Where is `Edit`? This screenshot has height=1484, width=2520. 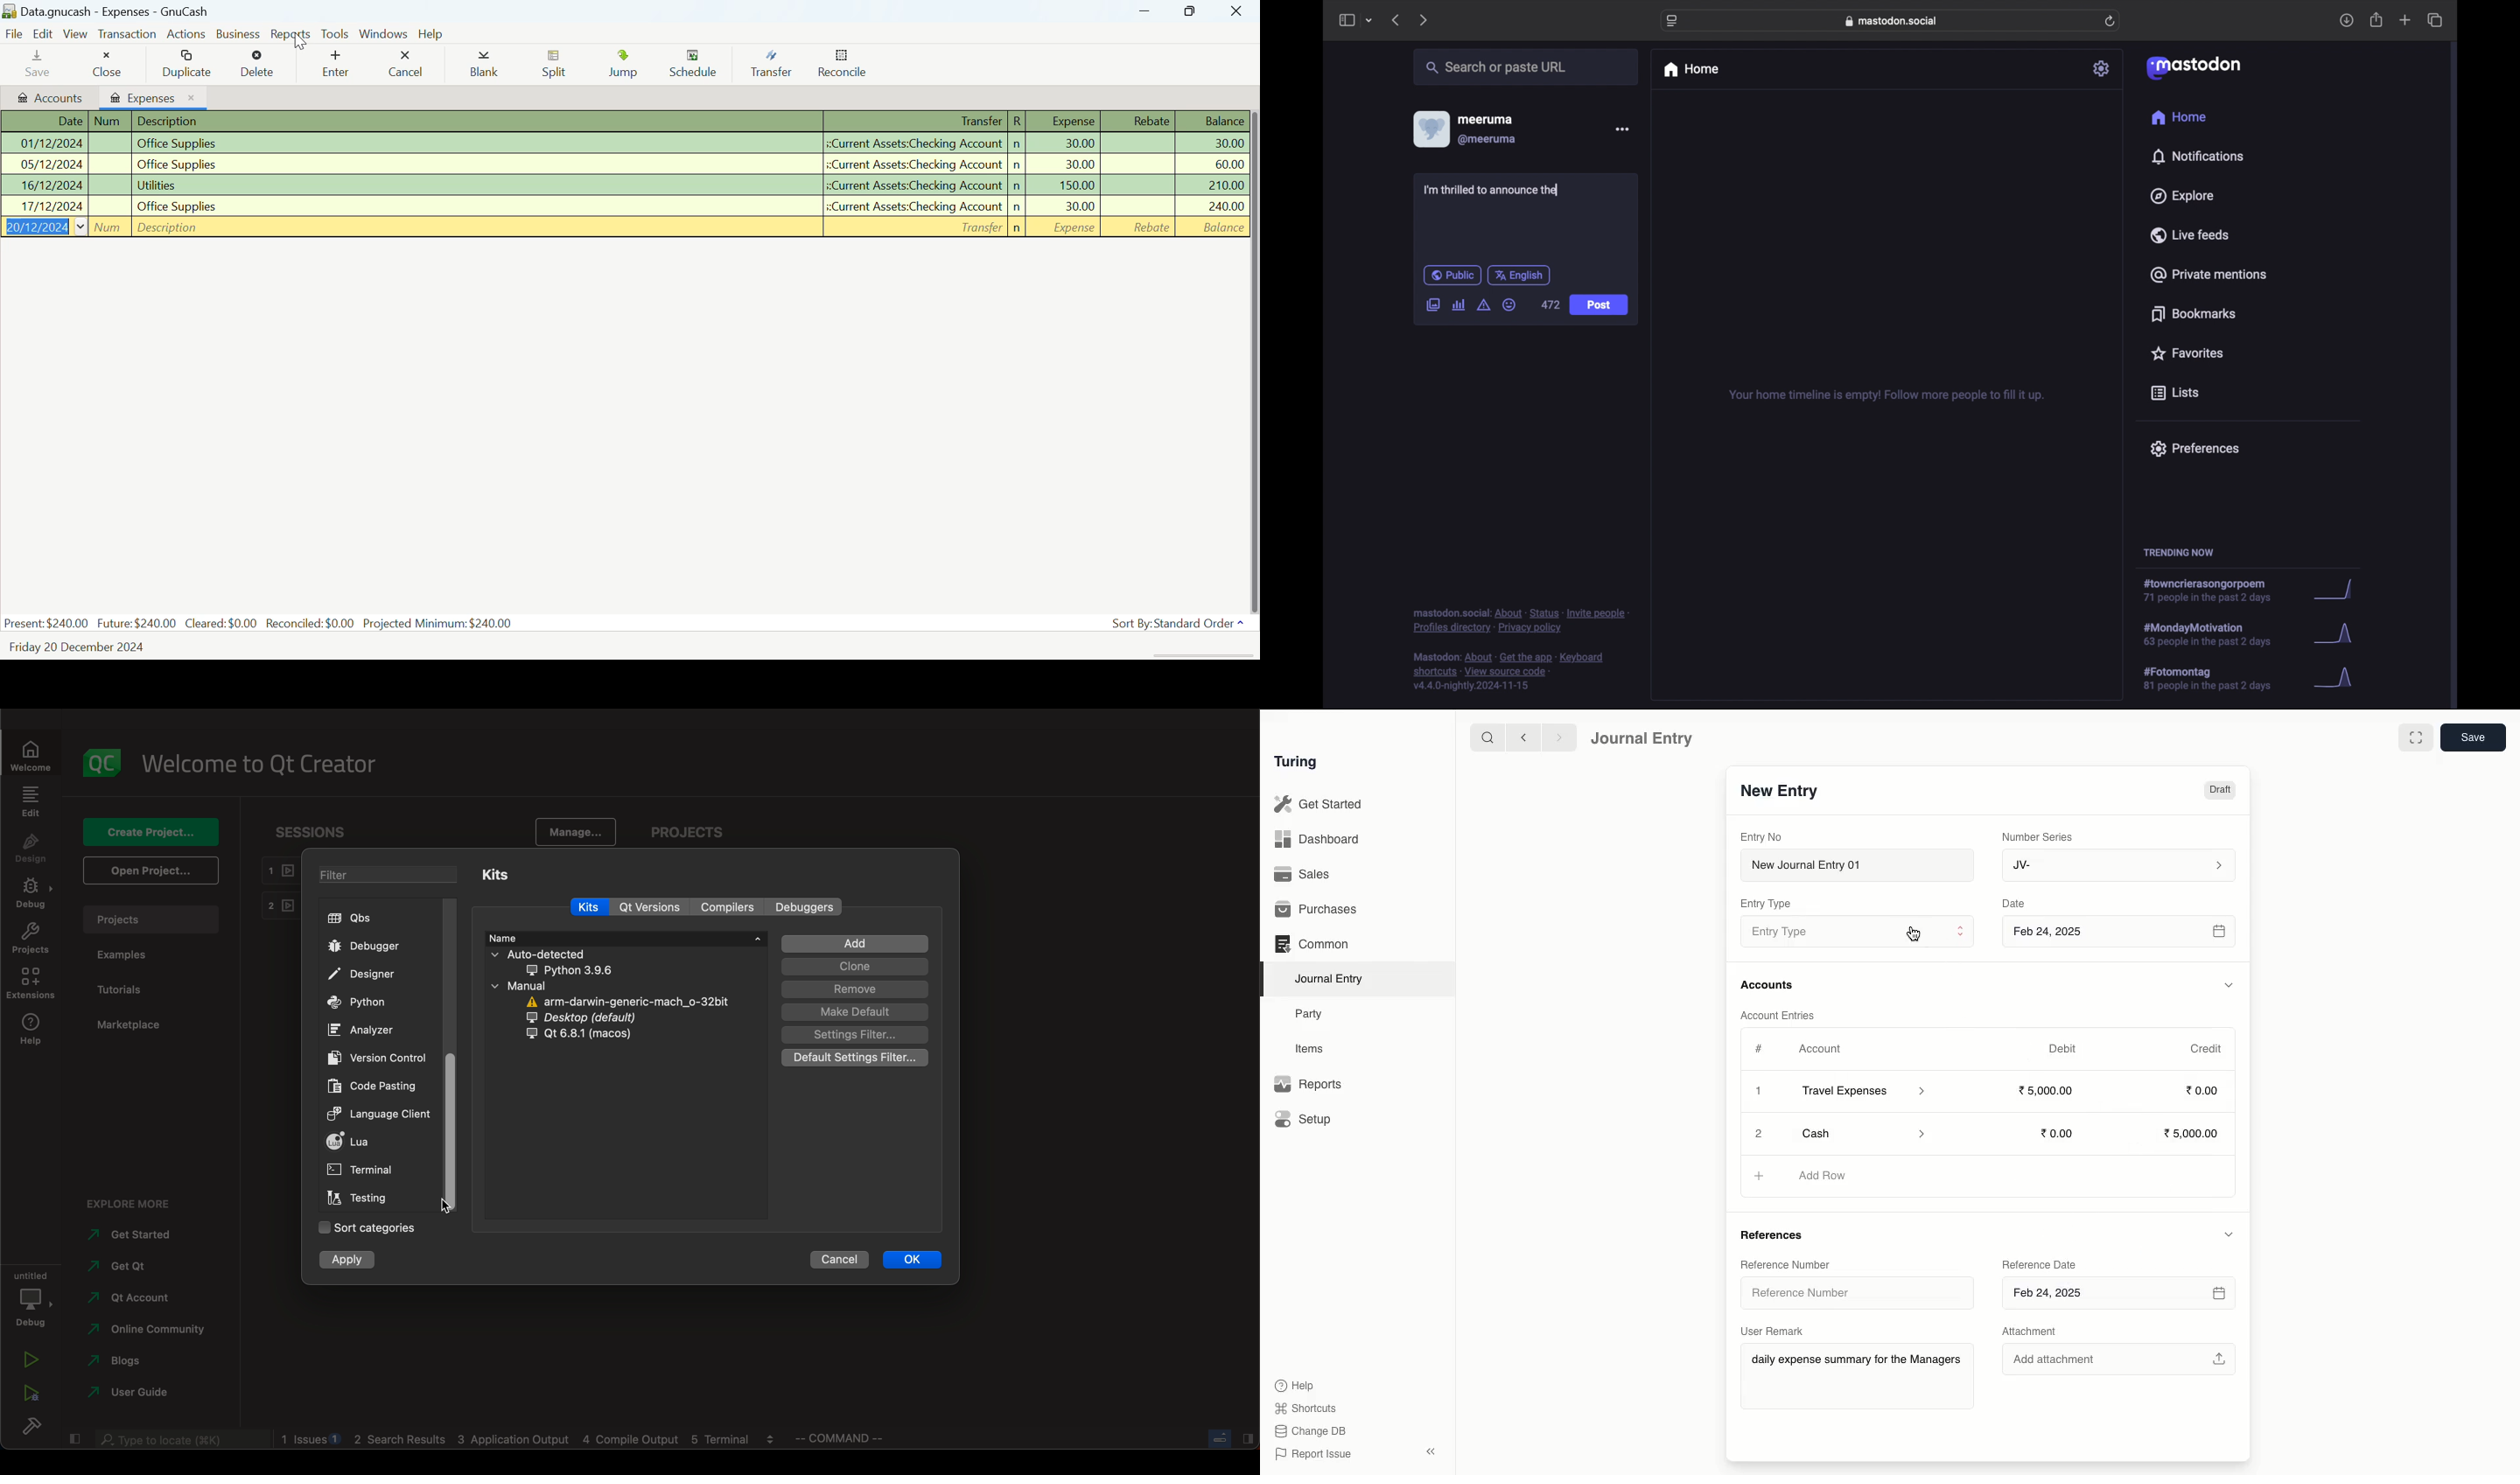 Edit is located at coordinates (44, 33).